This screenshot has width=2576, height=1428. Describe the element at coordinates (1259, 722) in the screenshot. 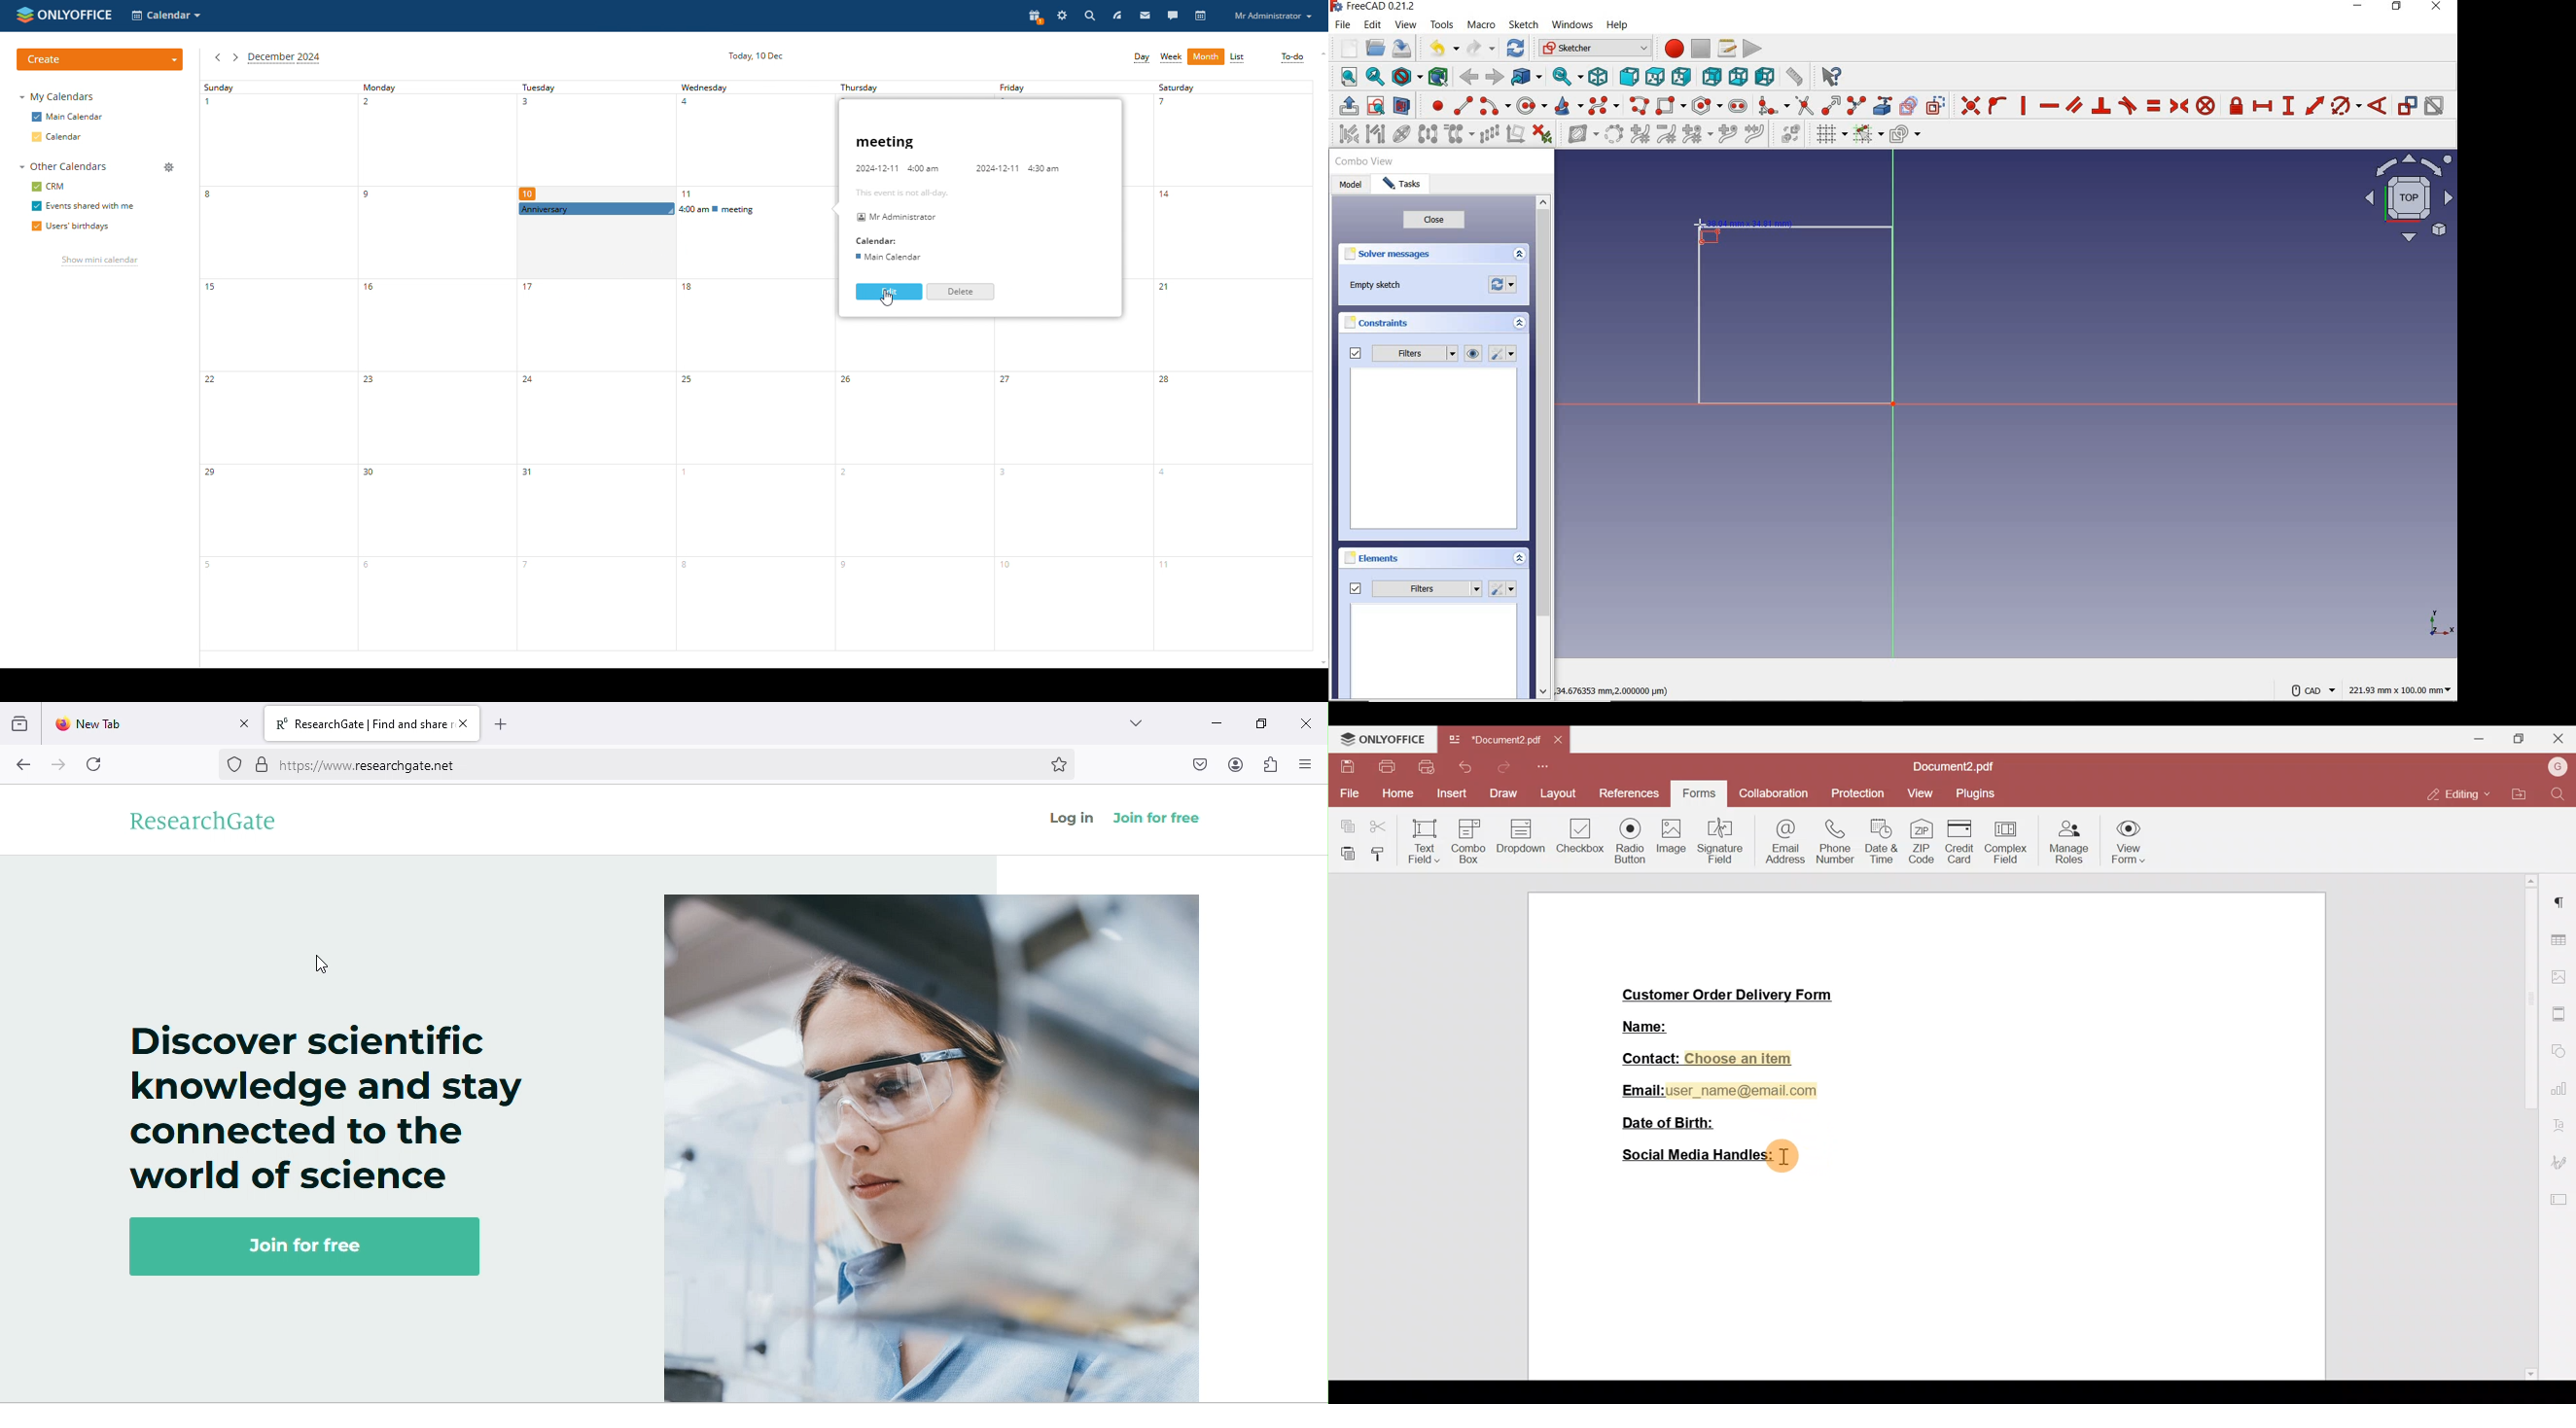

I see `maximize` at that location.